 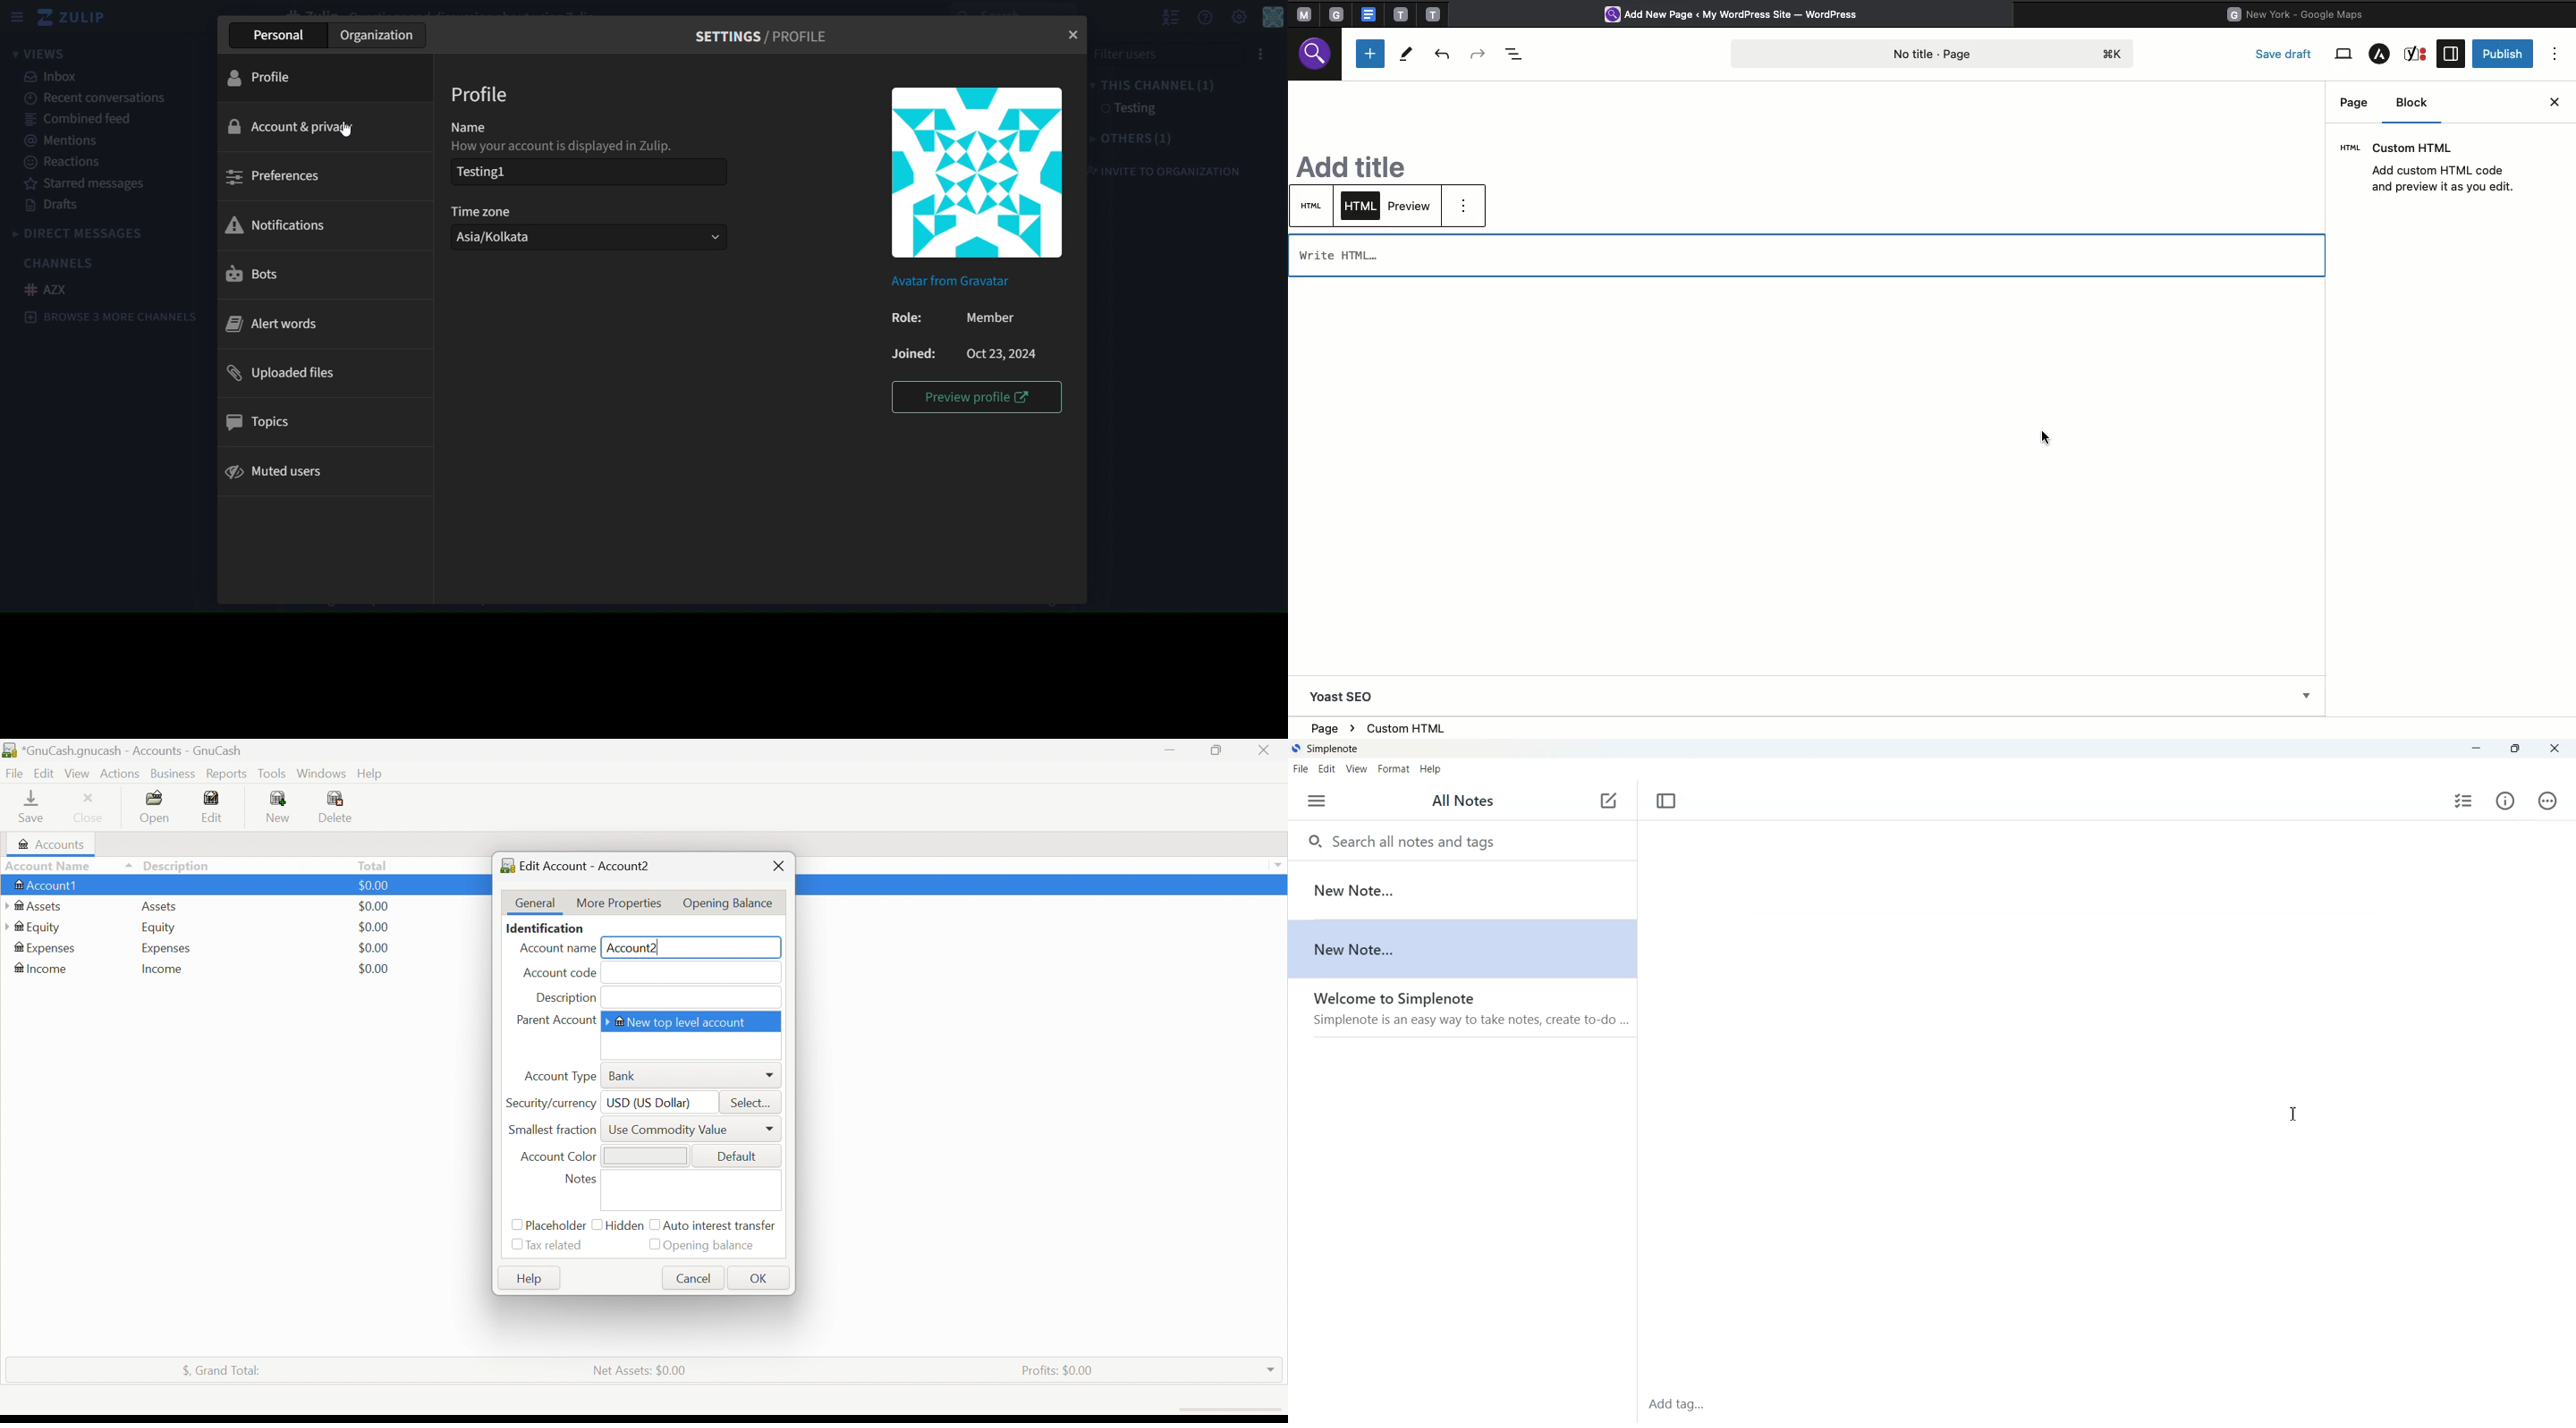 I want to click on filter users, so click(x=1170, y=54).